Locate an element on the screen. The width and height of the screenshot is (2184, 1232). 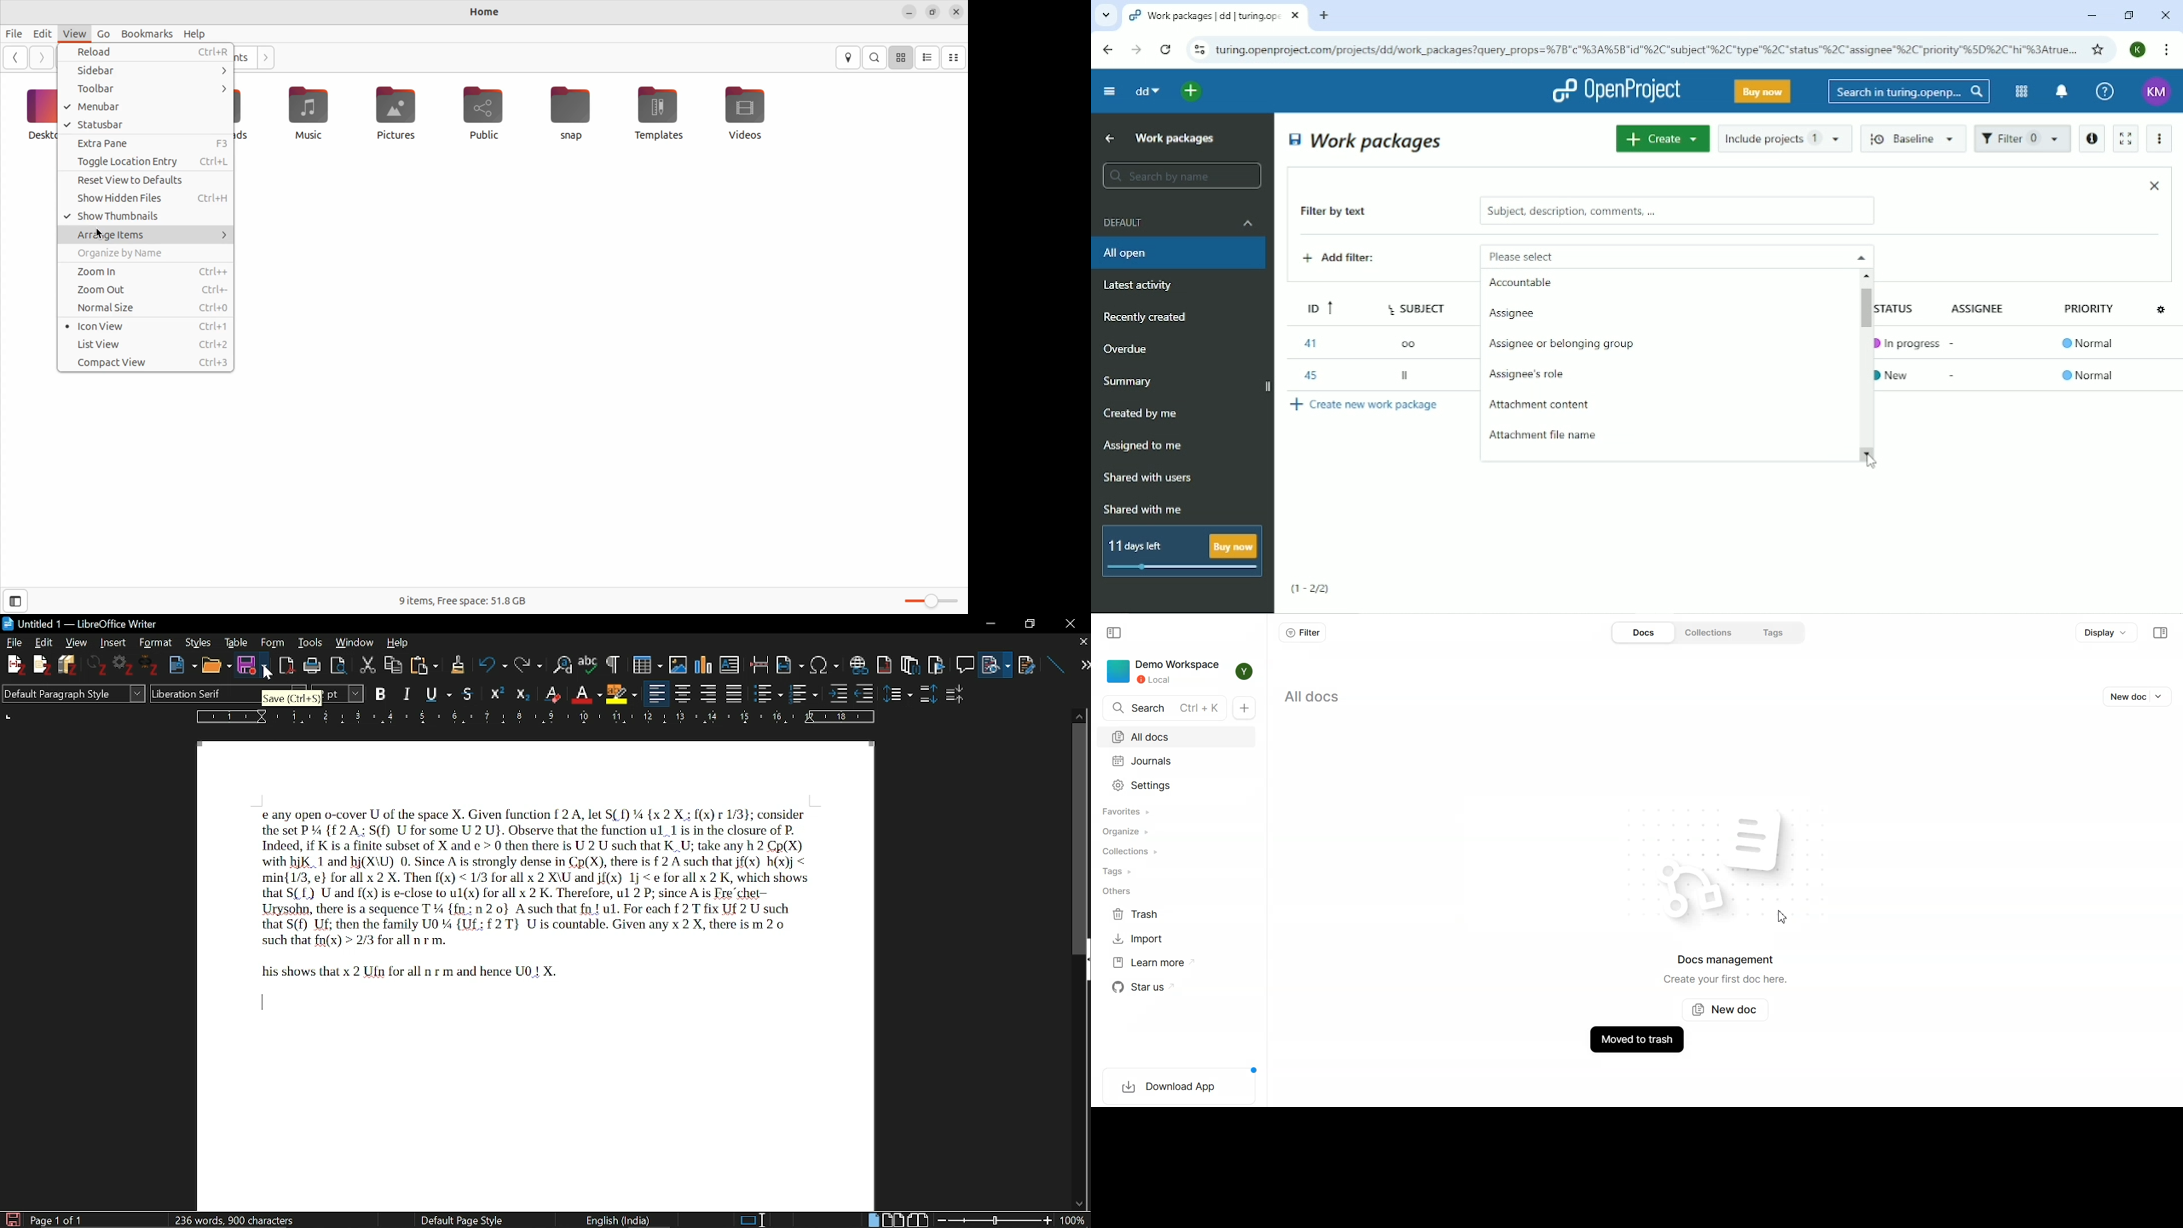
 is located at coordinates (457, 664).